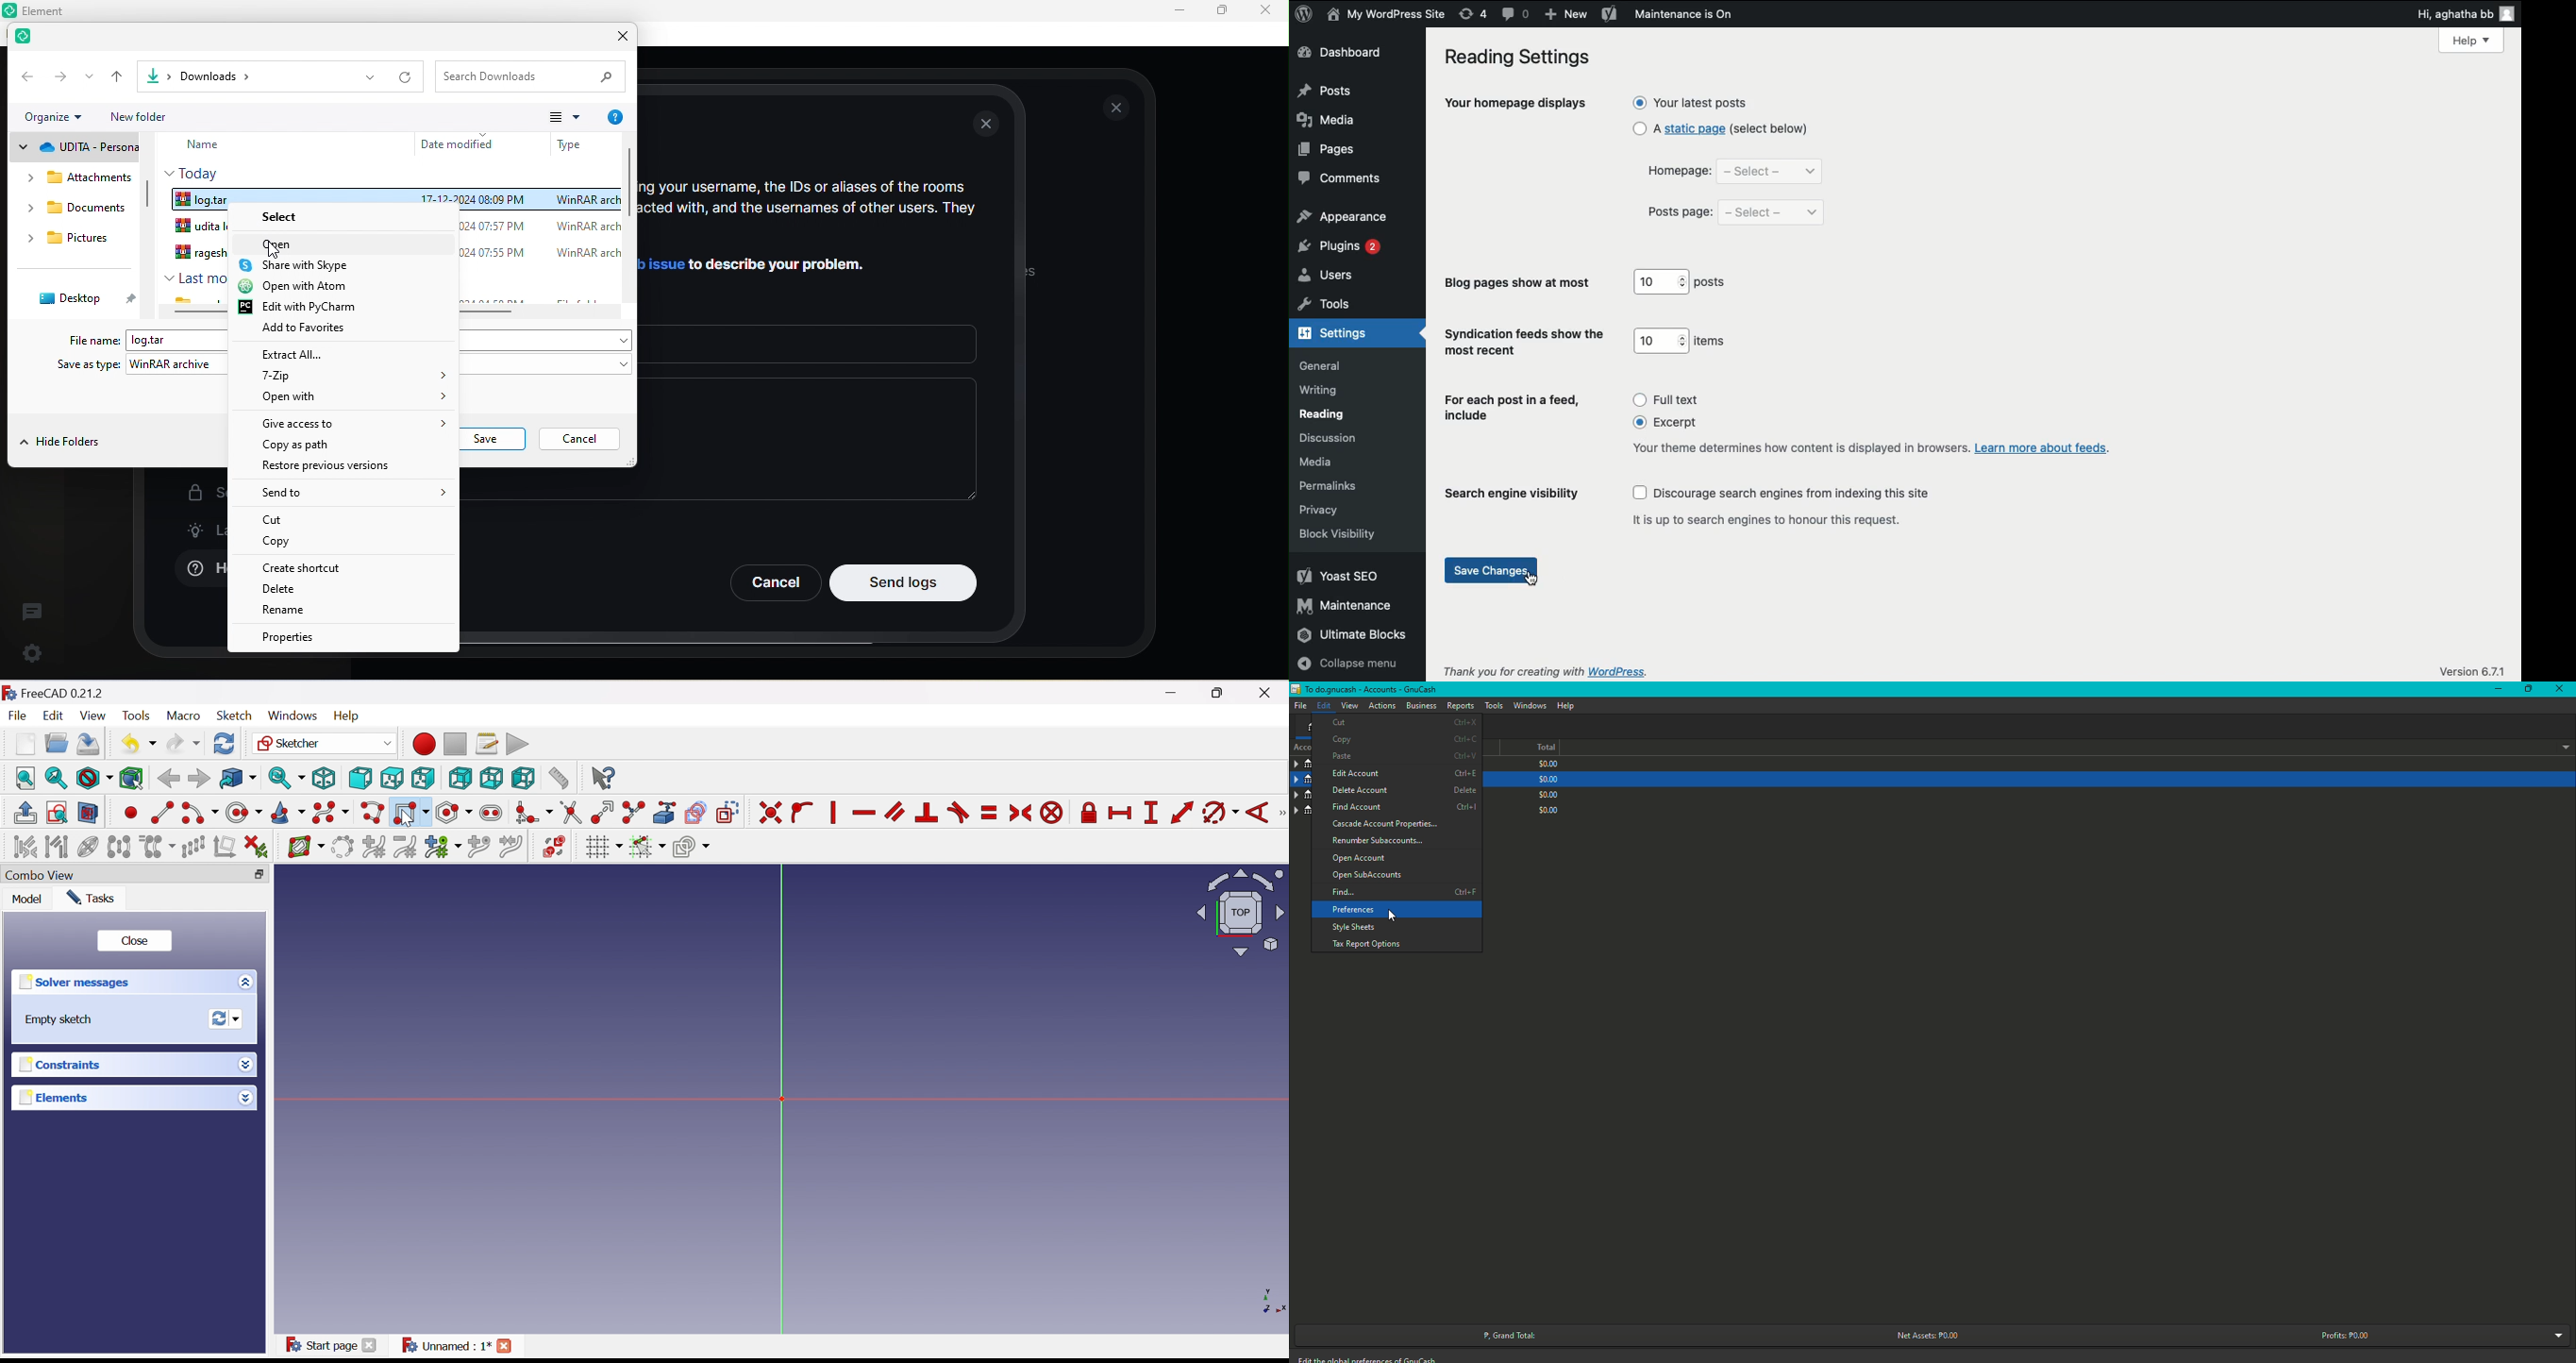 This screenshot has height=1372, width=2576. Describe the element at coordinates (1237, 912) in the screenshot. I see `Viewing angle` at that location.